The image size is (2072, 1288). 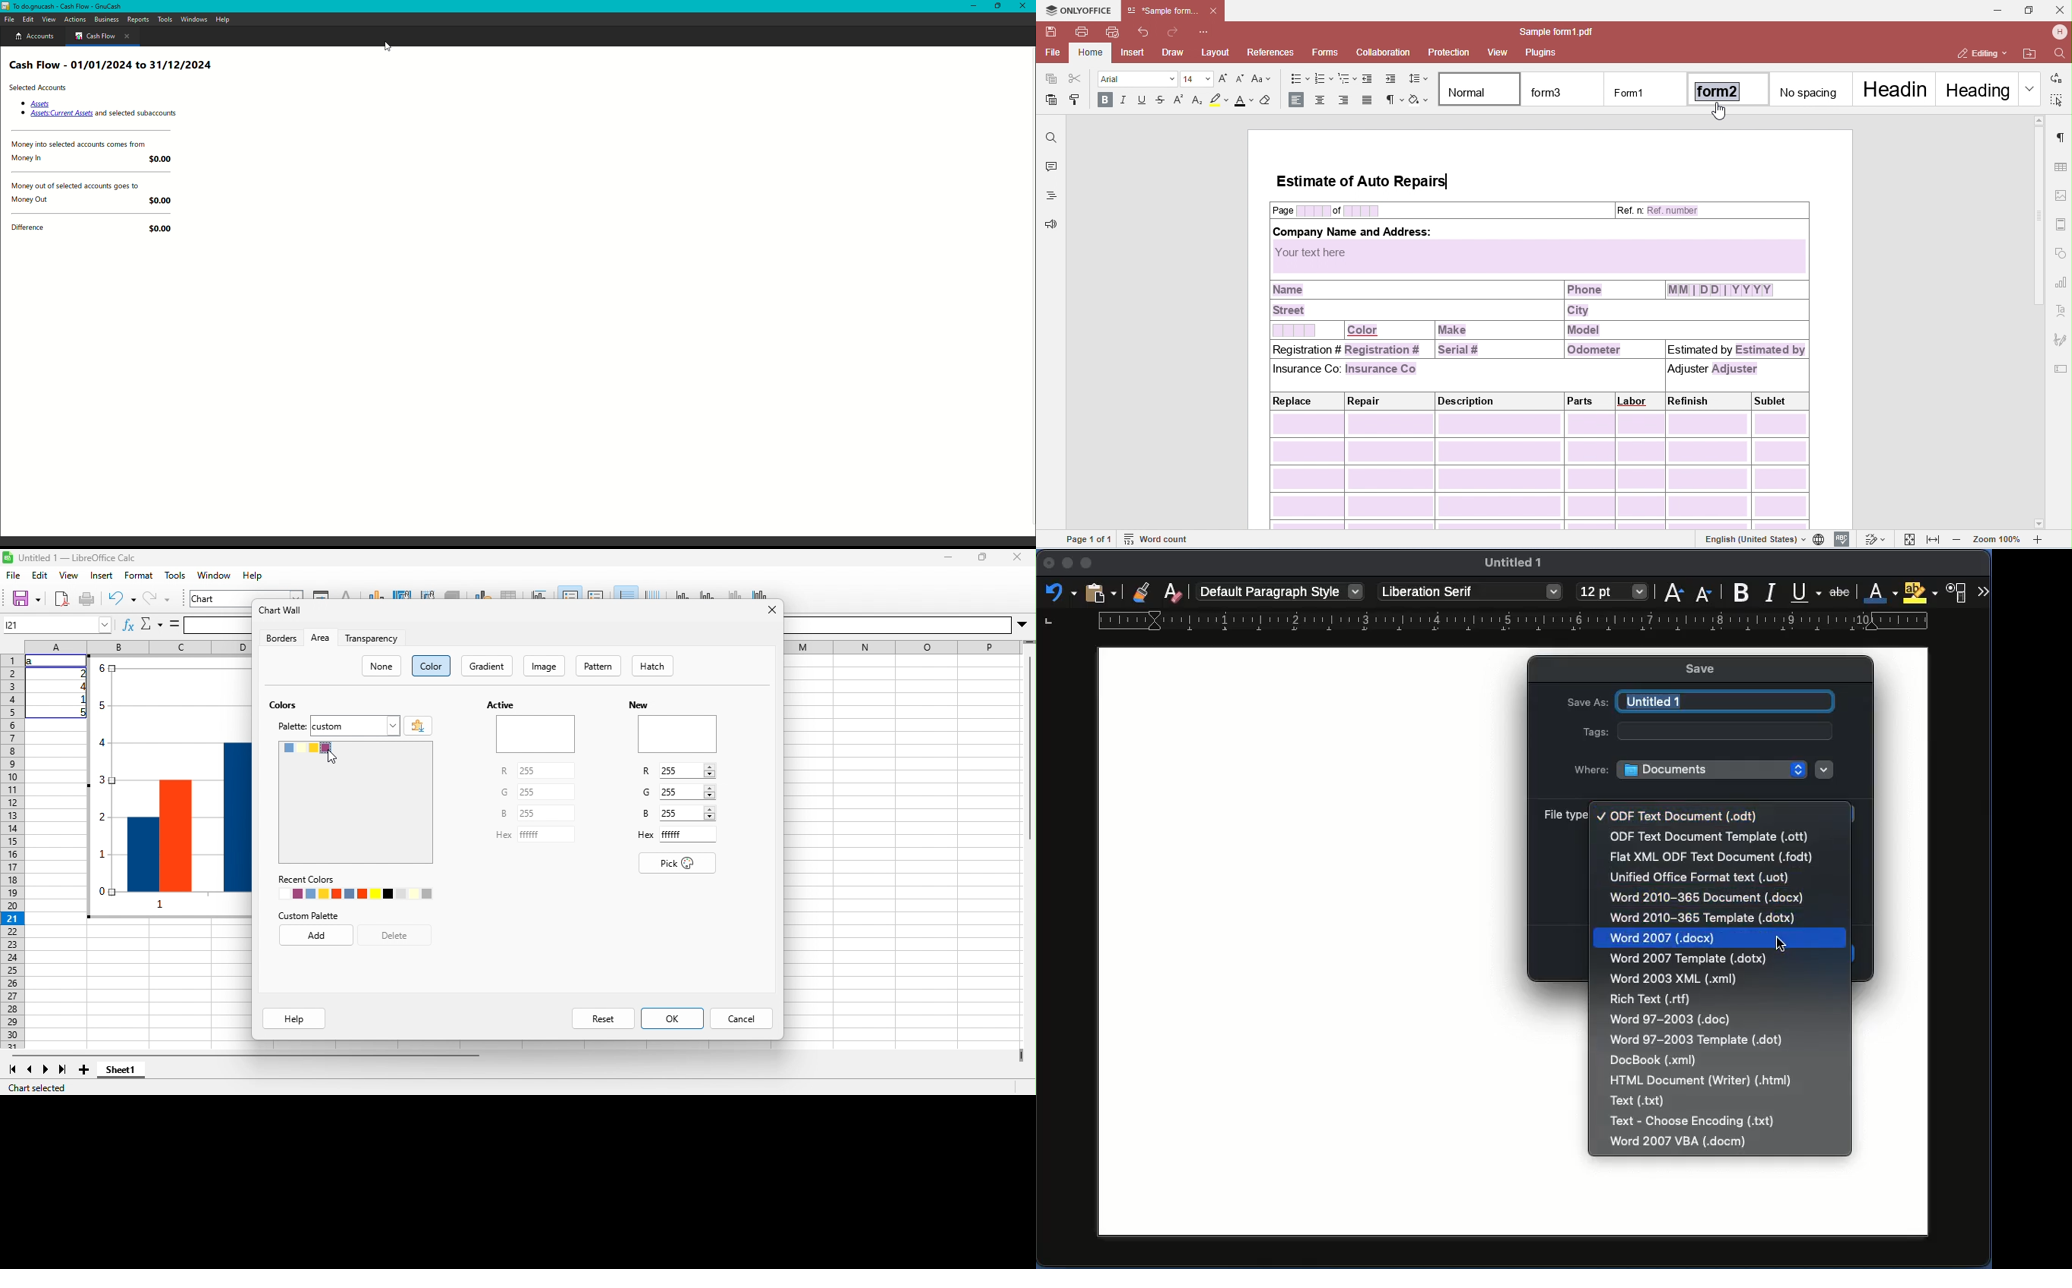 I want to click on custom palette option selected, so click(x=355, y=726).